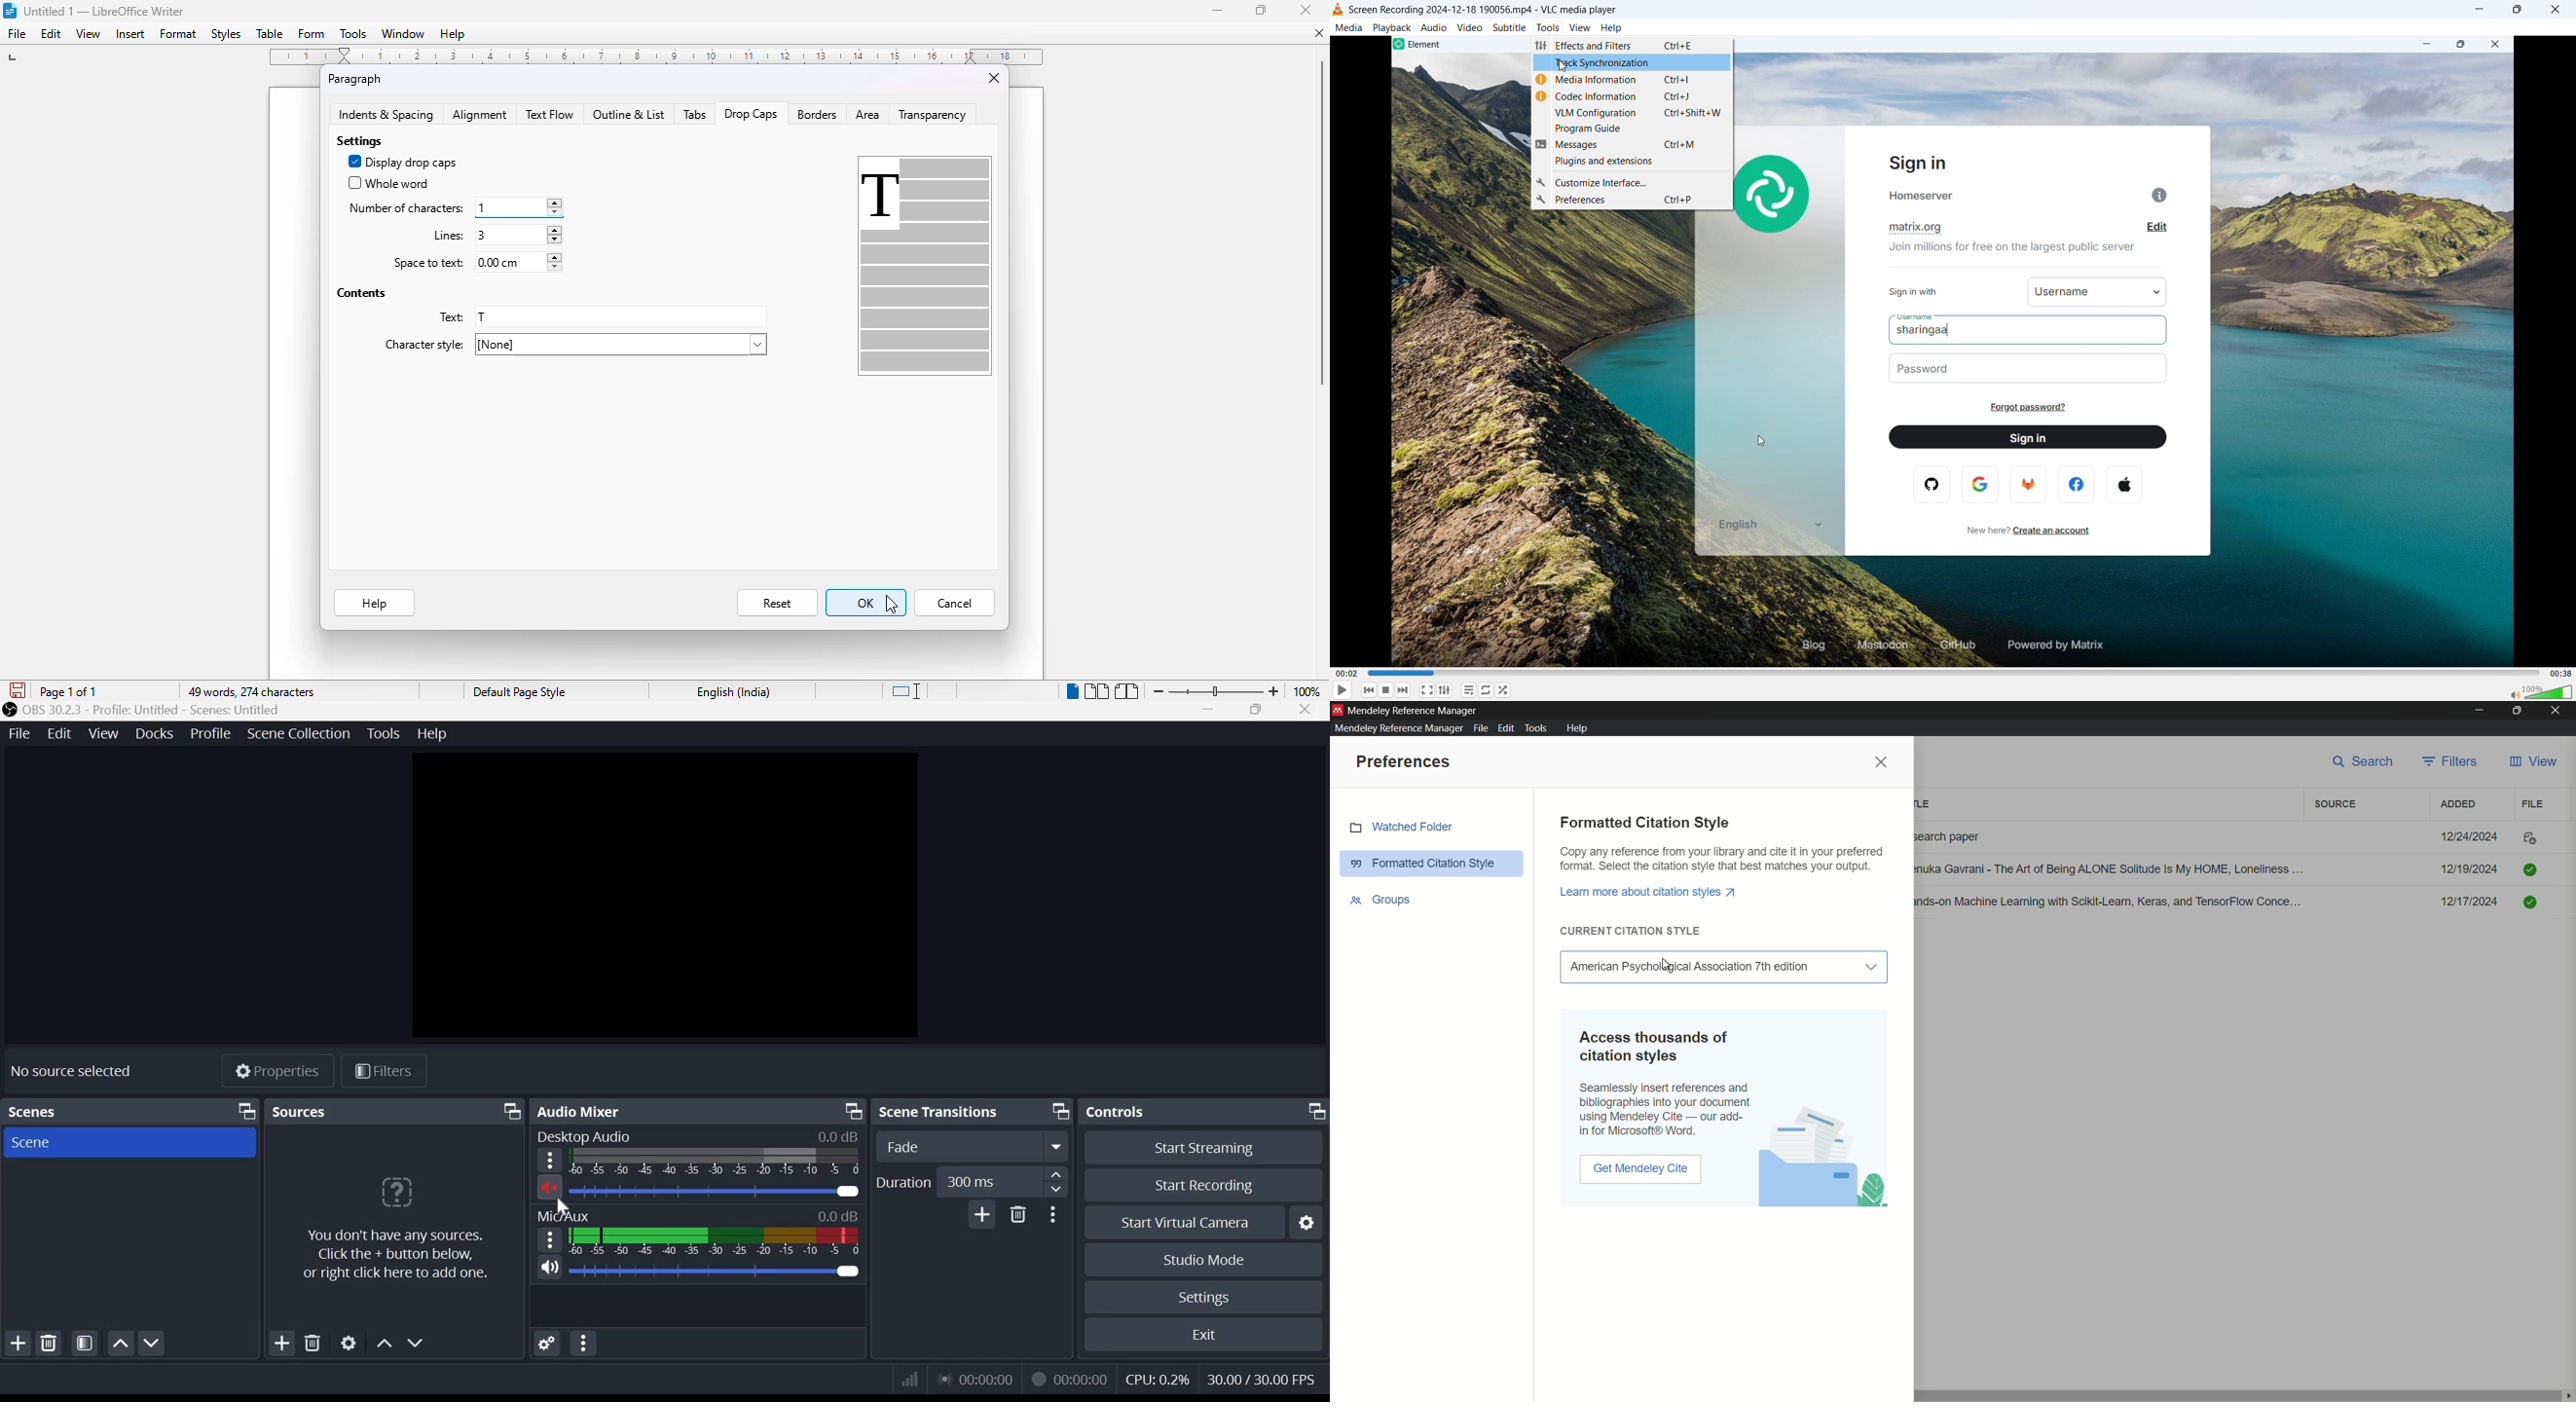  I want to click on Maximize, so click(1258, 711).